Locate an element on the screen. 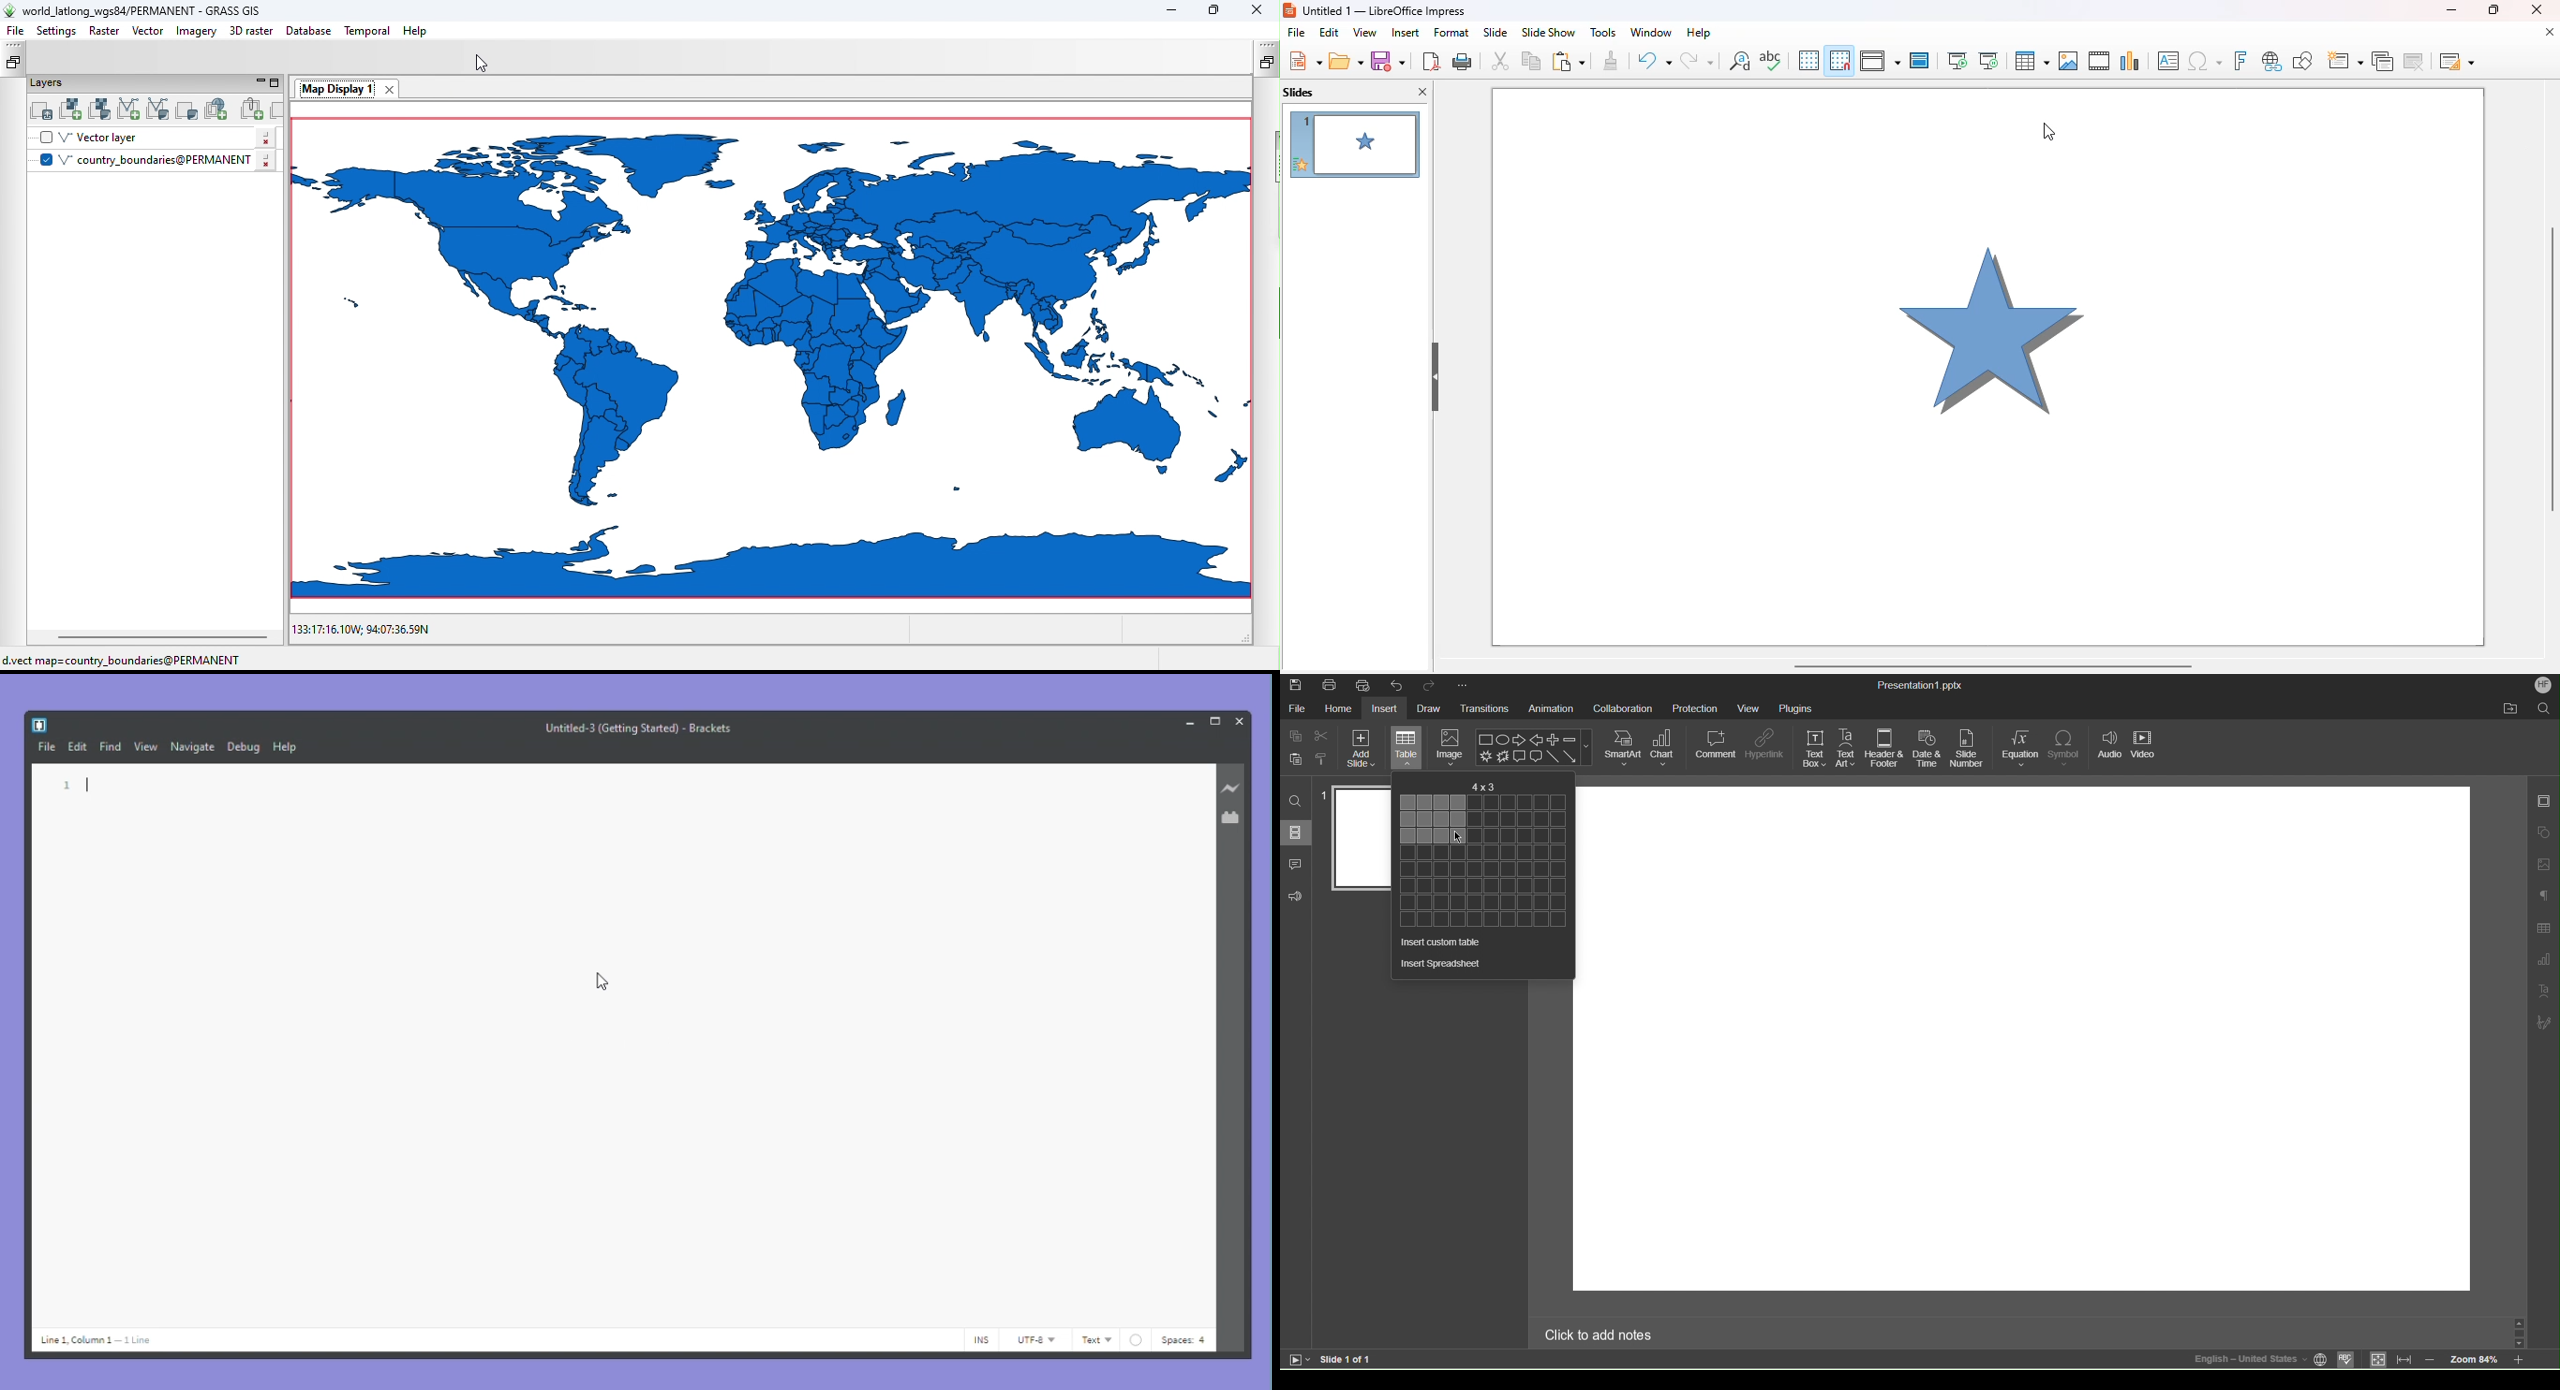 The width and height of the screenshot is (2576, 1400). cursor is located at coordinates (603, 984).